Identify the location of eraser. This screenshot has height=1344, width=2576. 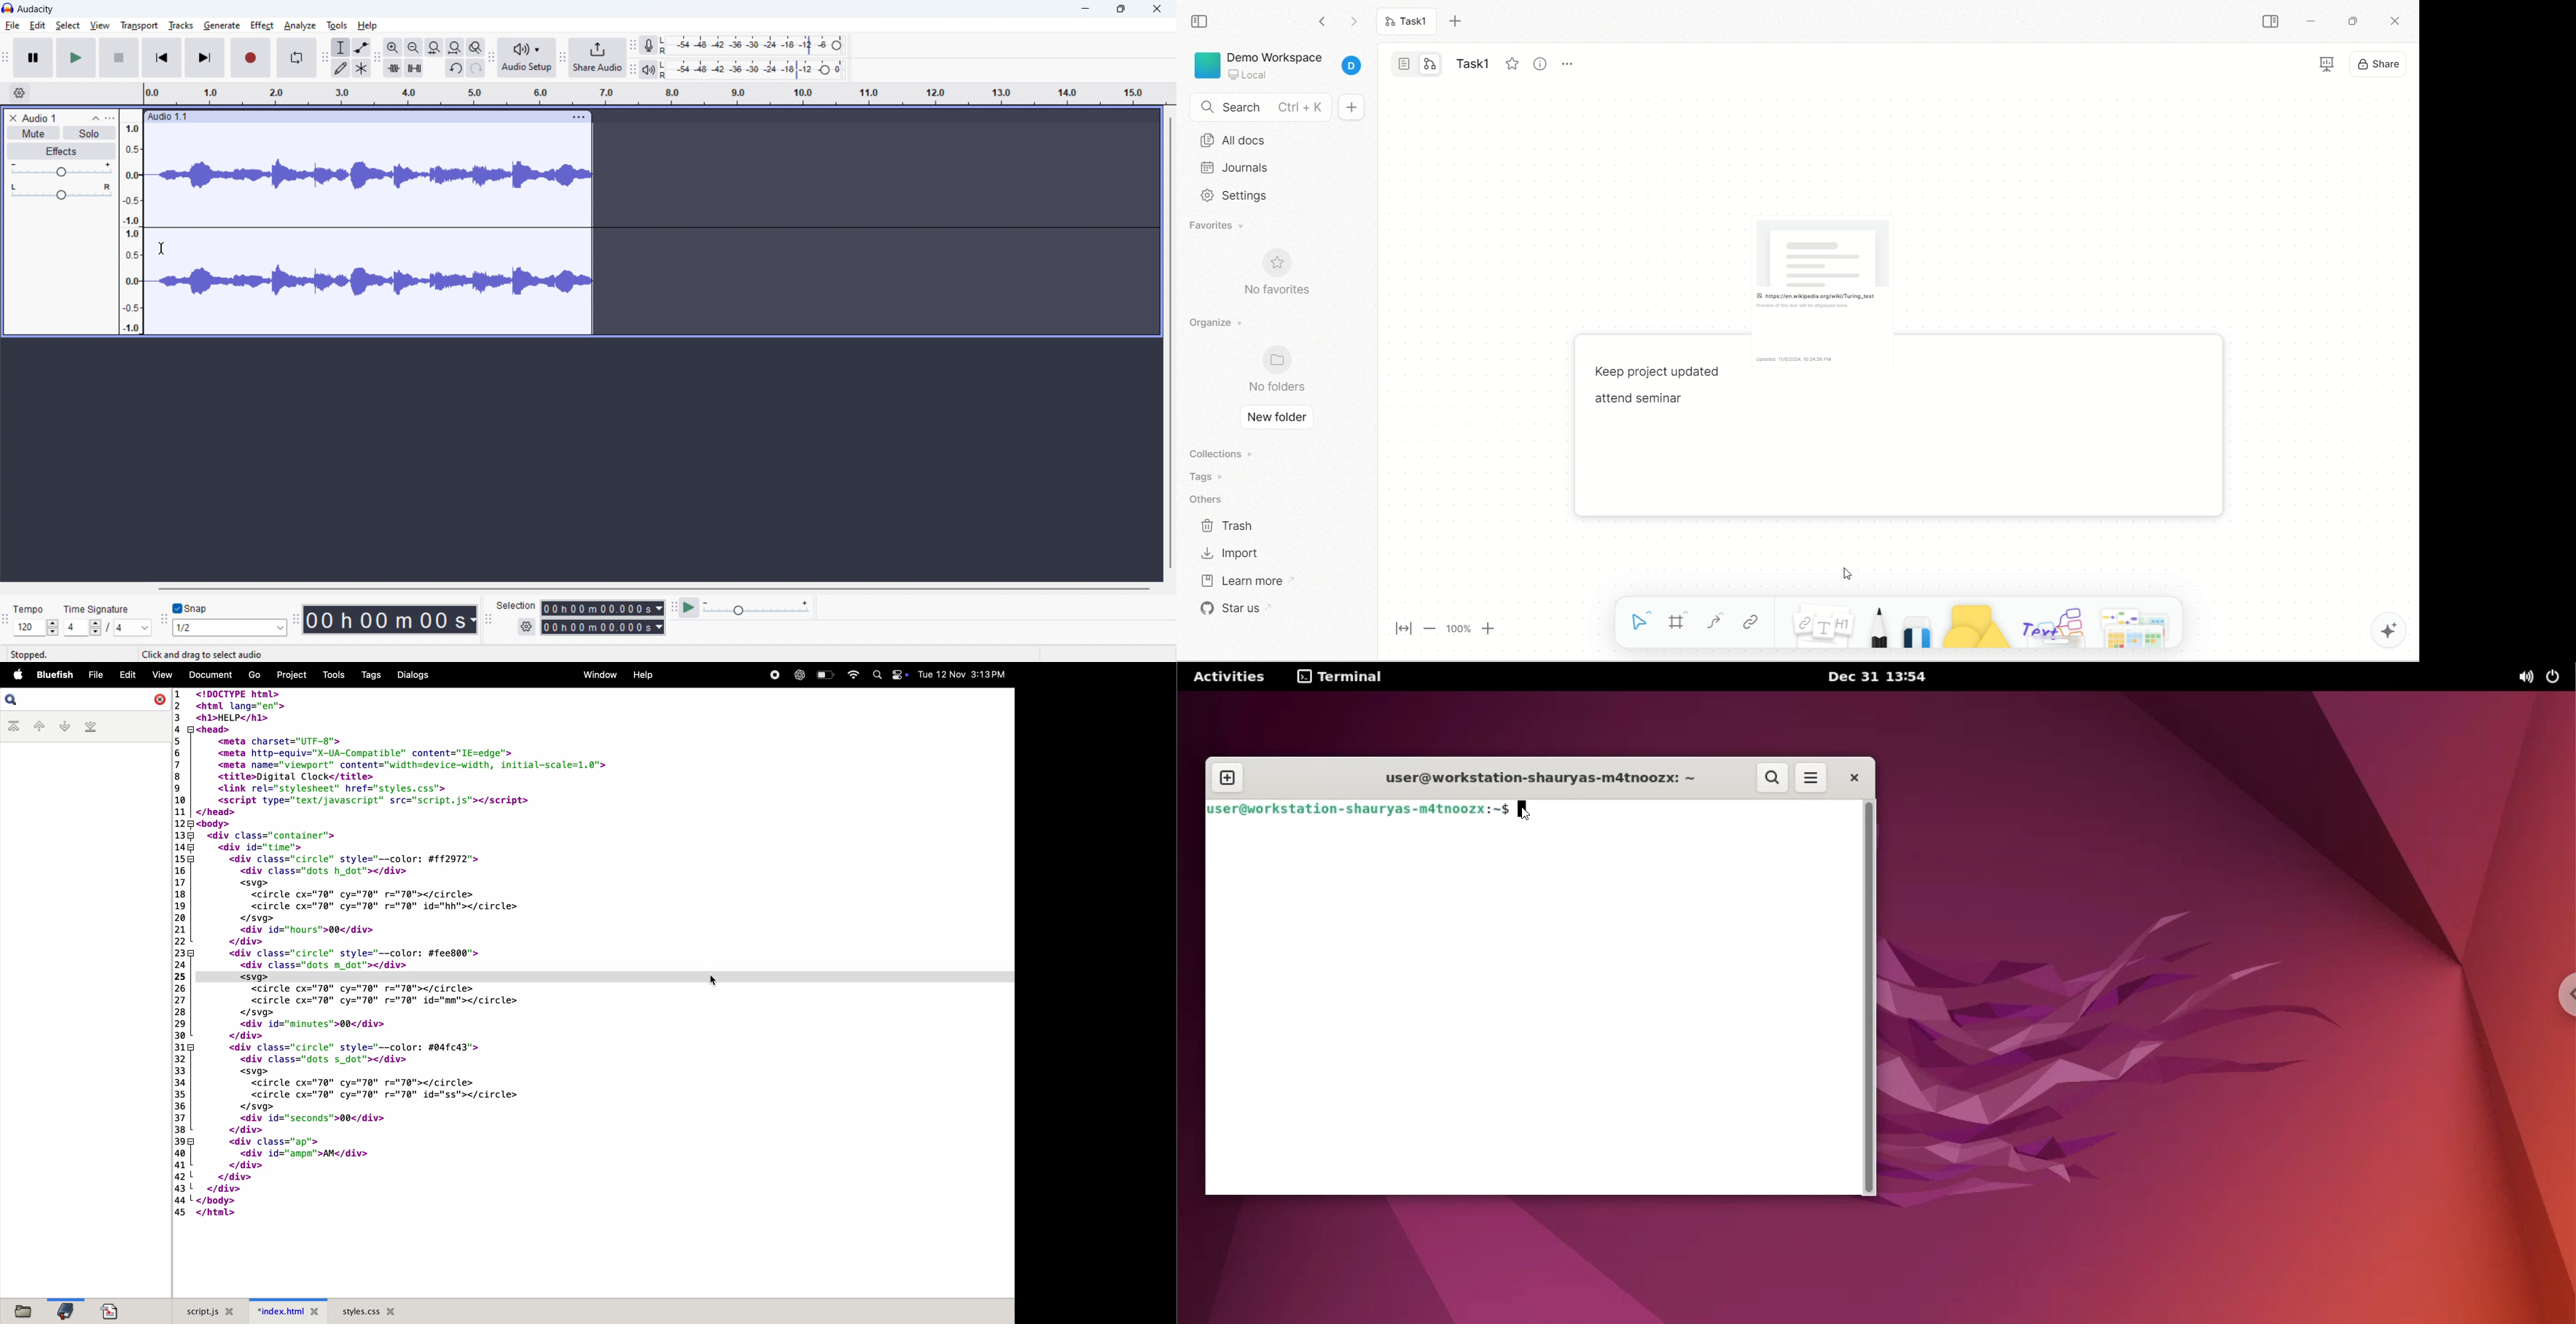
(1917, 632).